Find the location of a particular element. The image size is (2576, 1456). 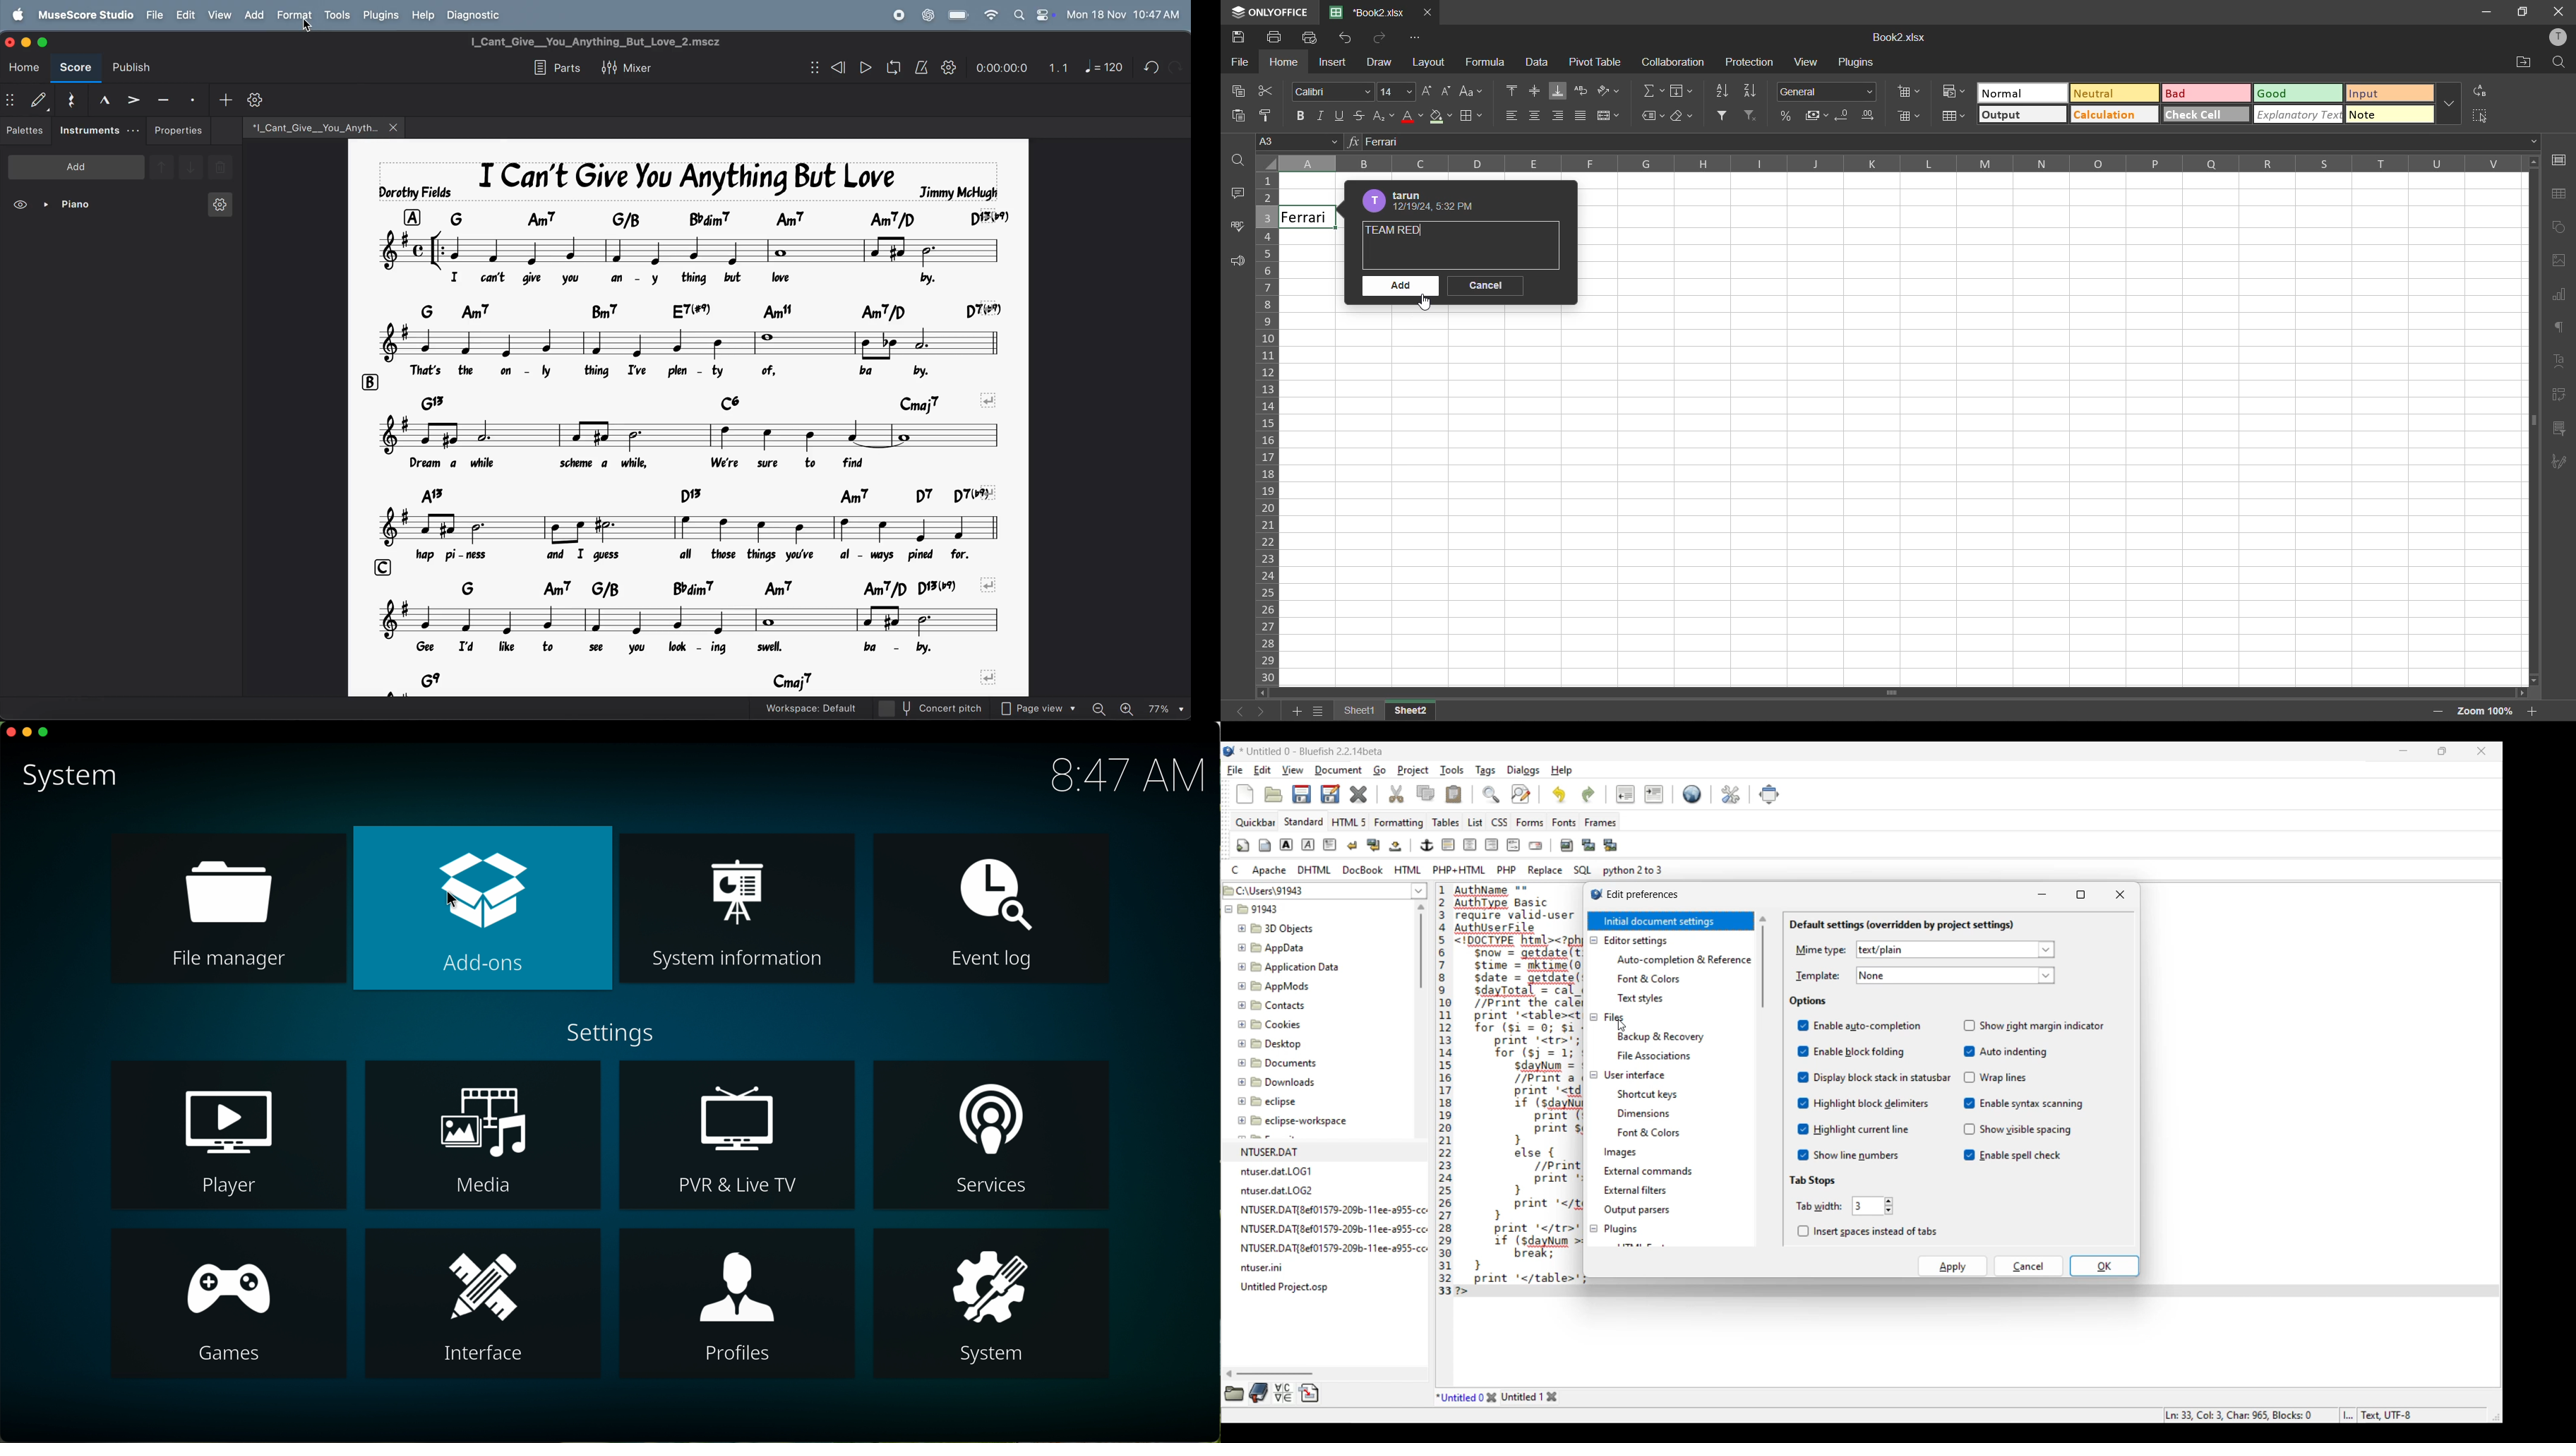

layout is located at coordinates (1429, 62).